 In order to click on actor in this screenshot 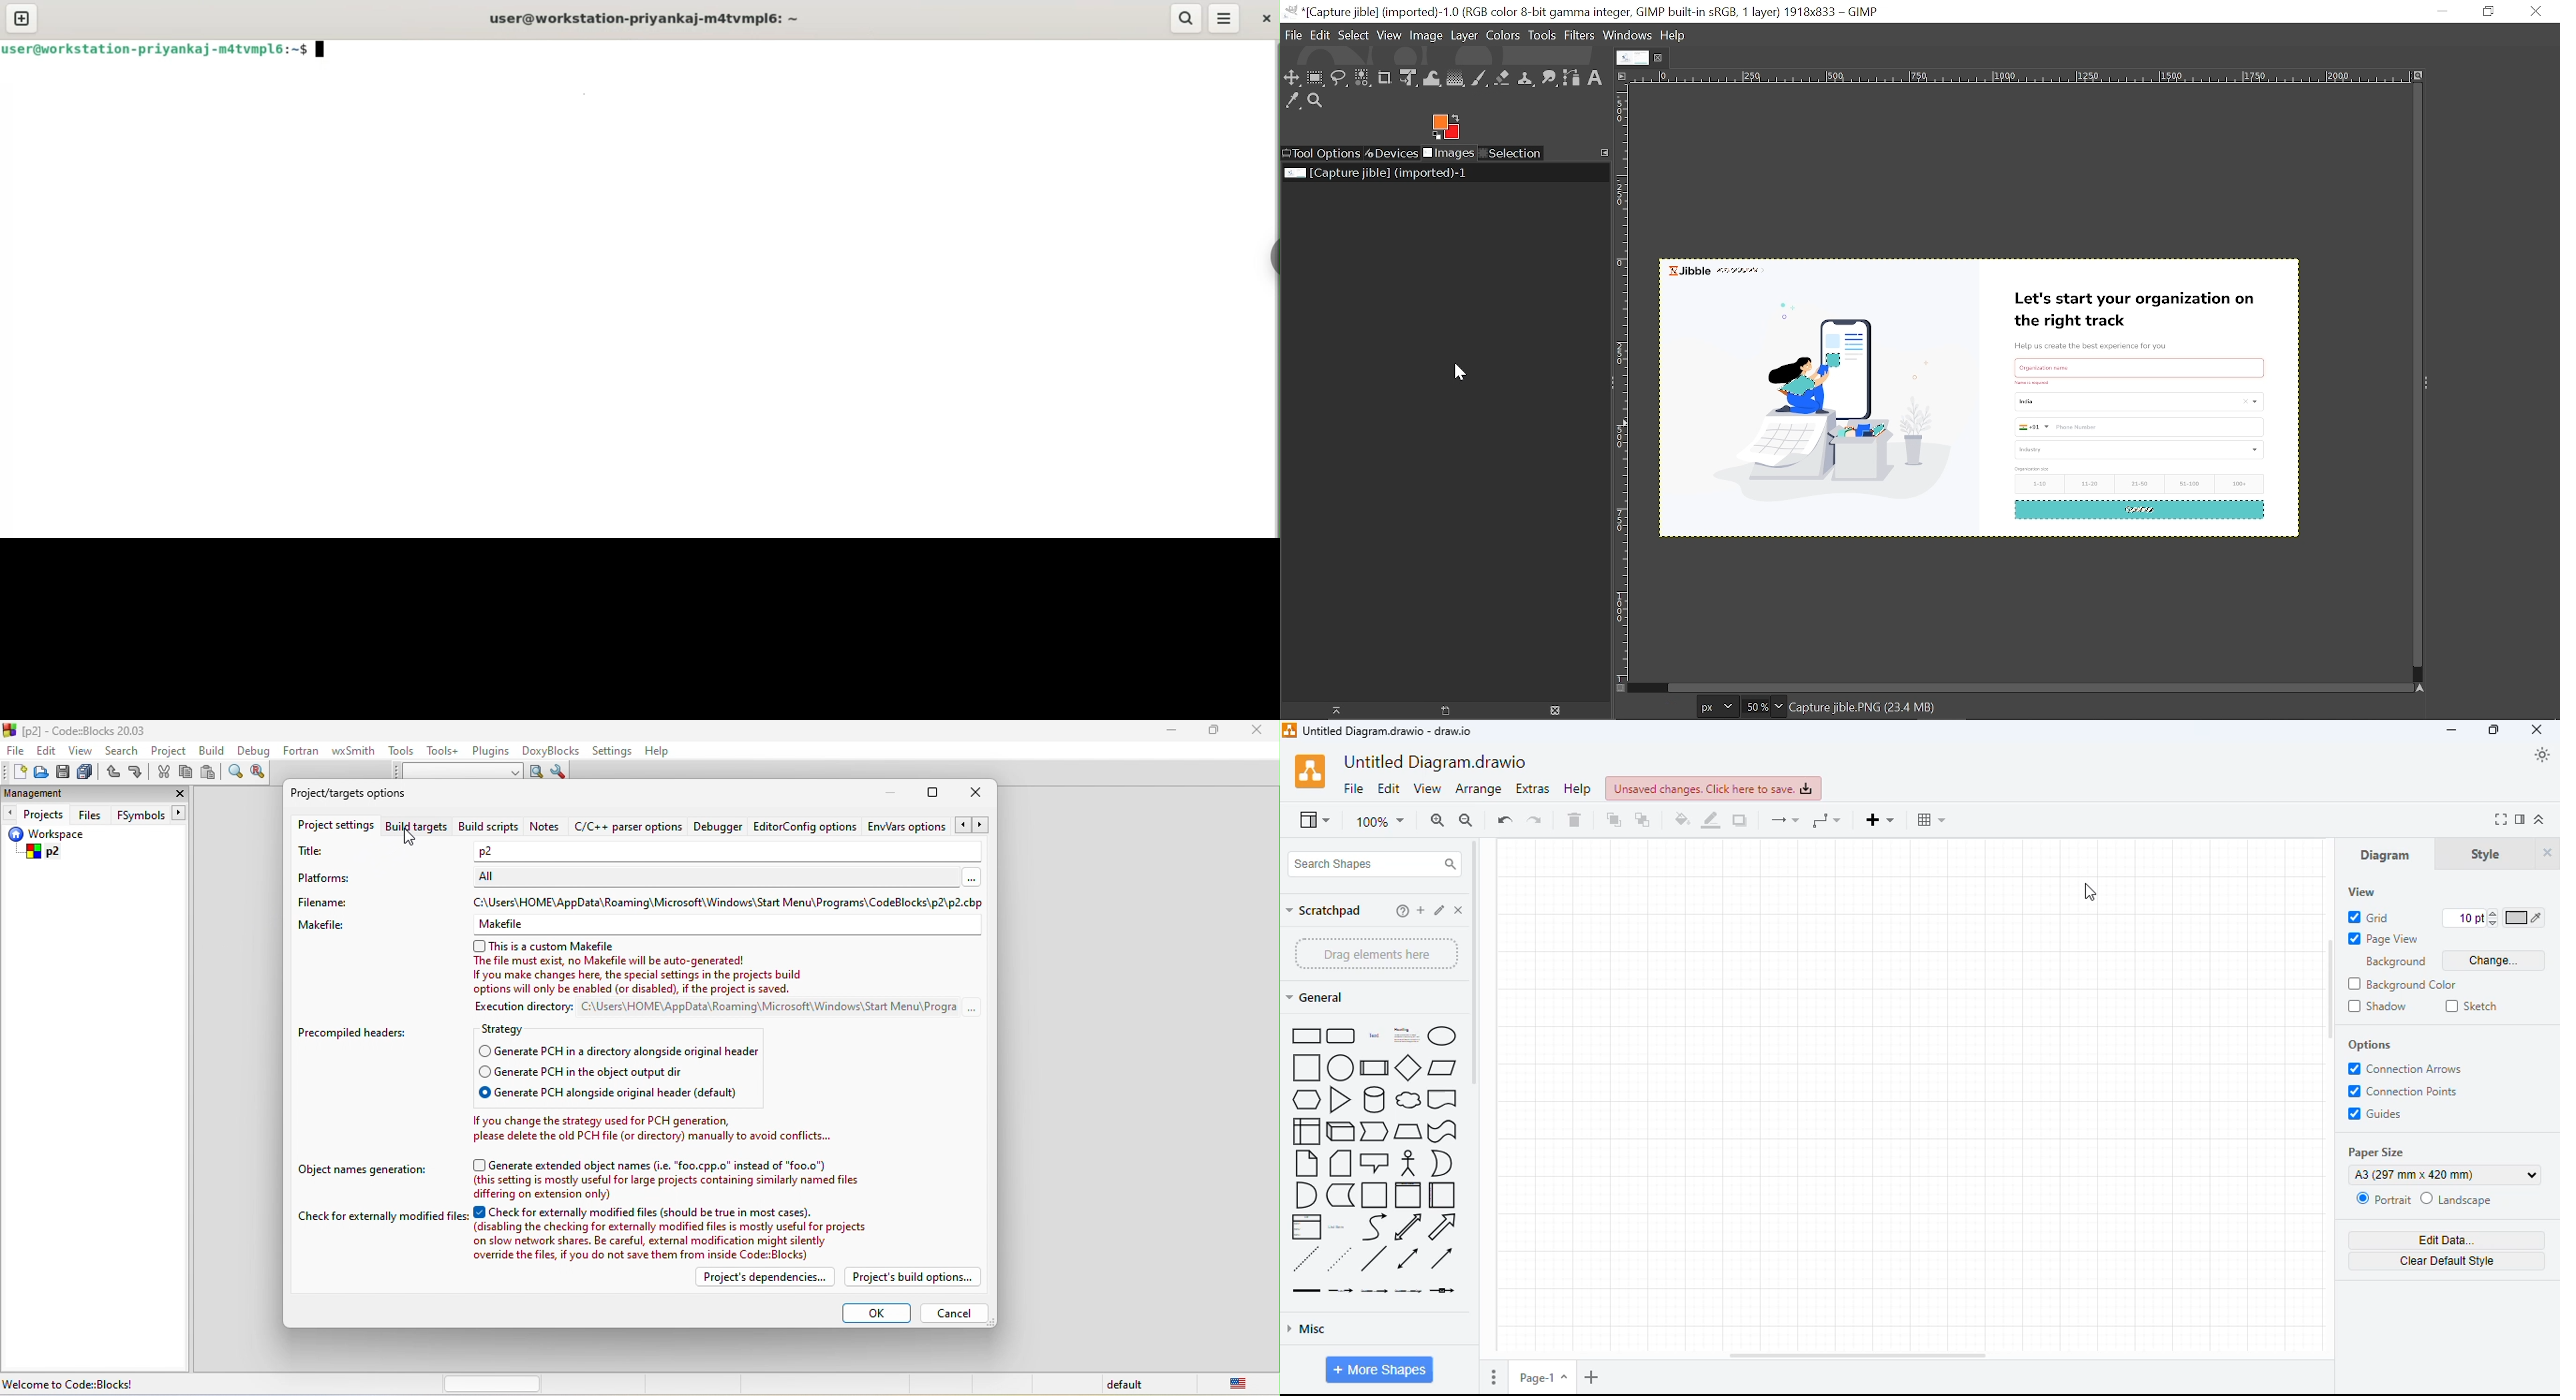, I will do `click(1408, 1163)`.